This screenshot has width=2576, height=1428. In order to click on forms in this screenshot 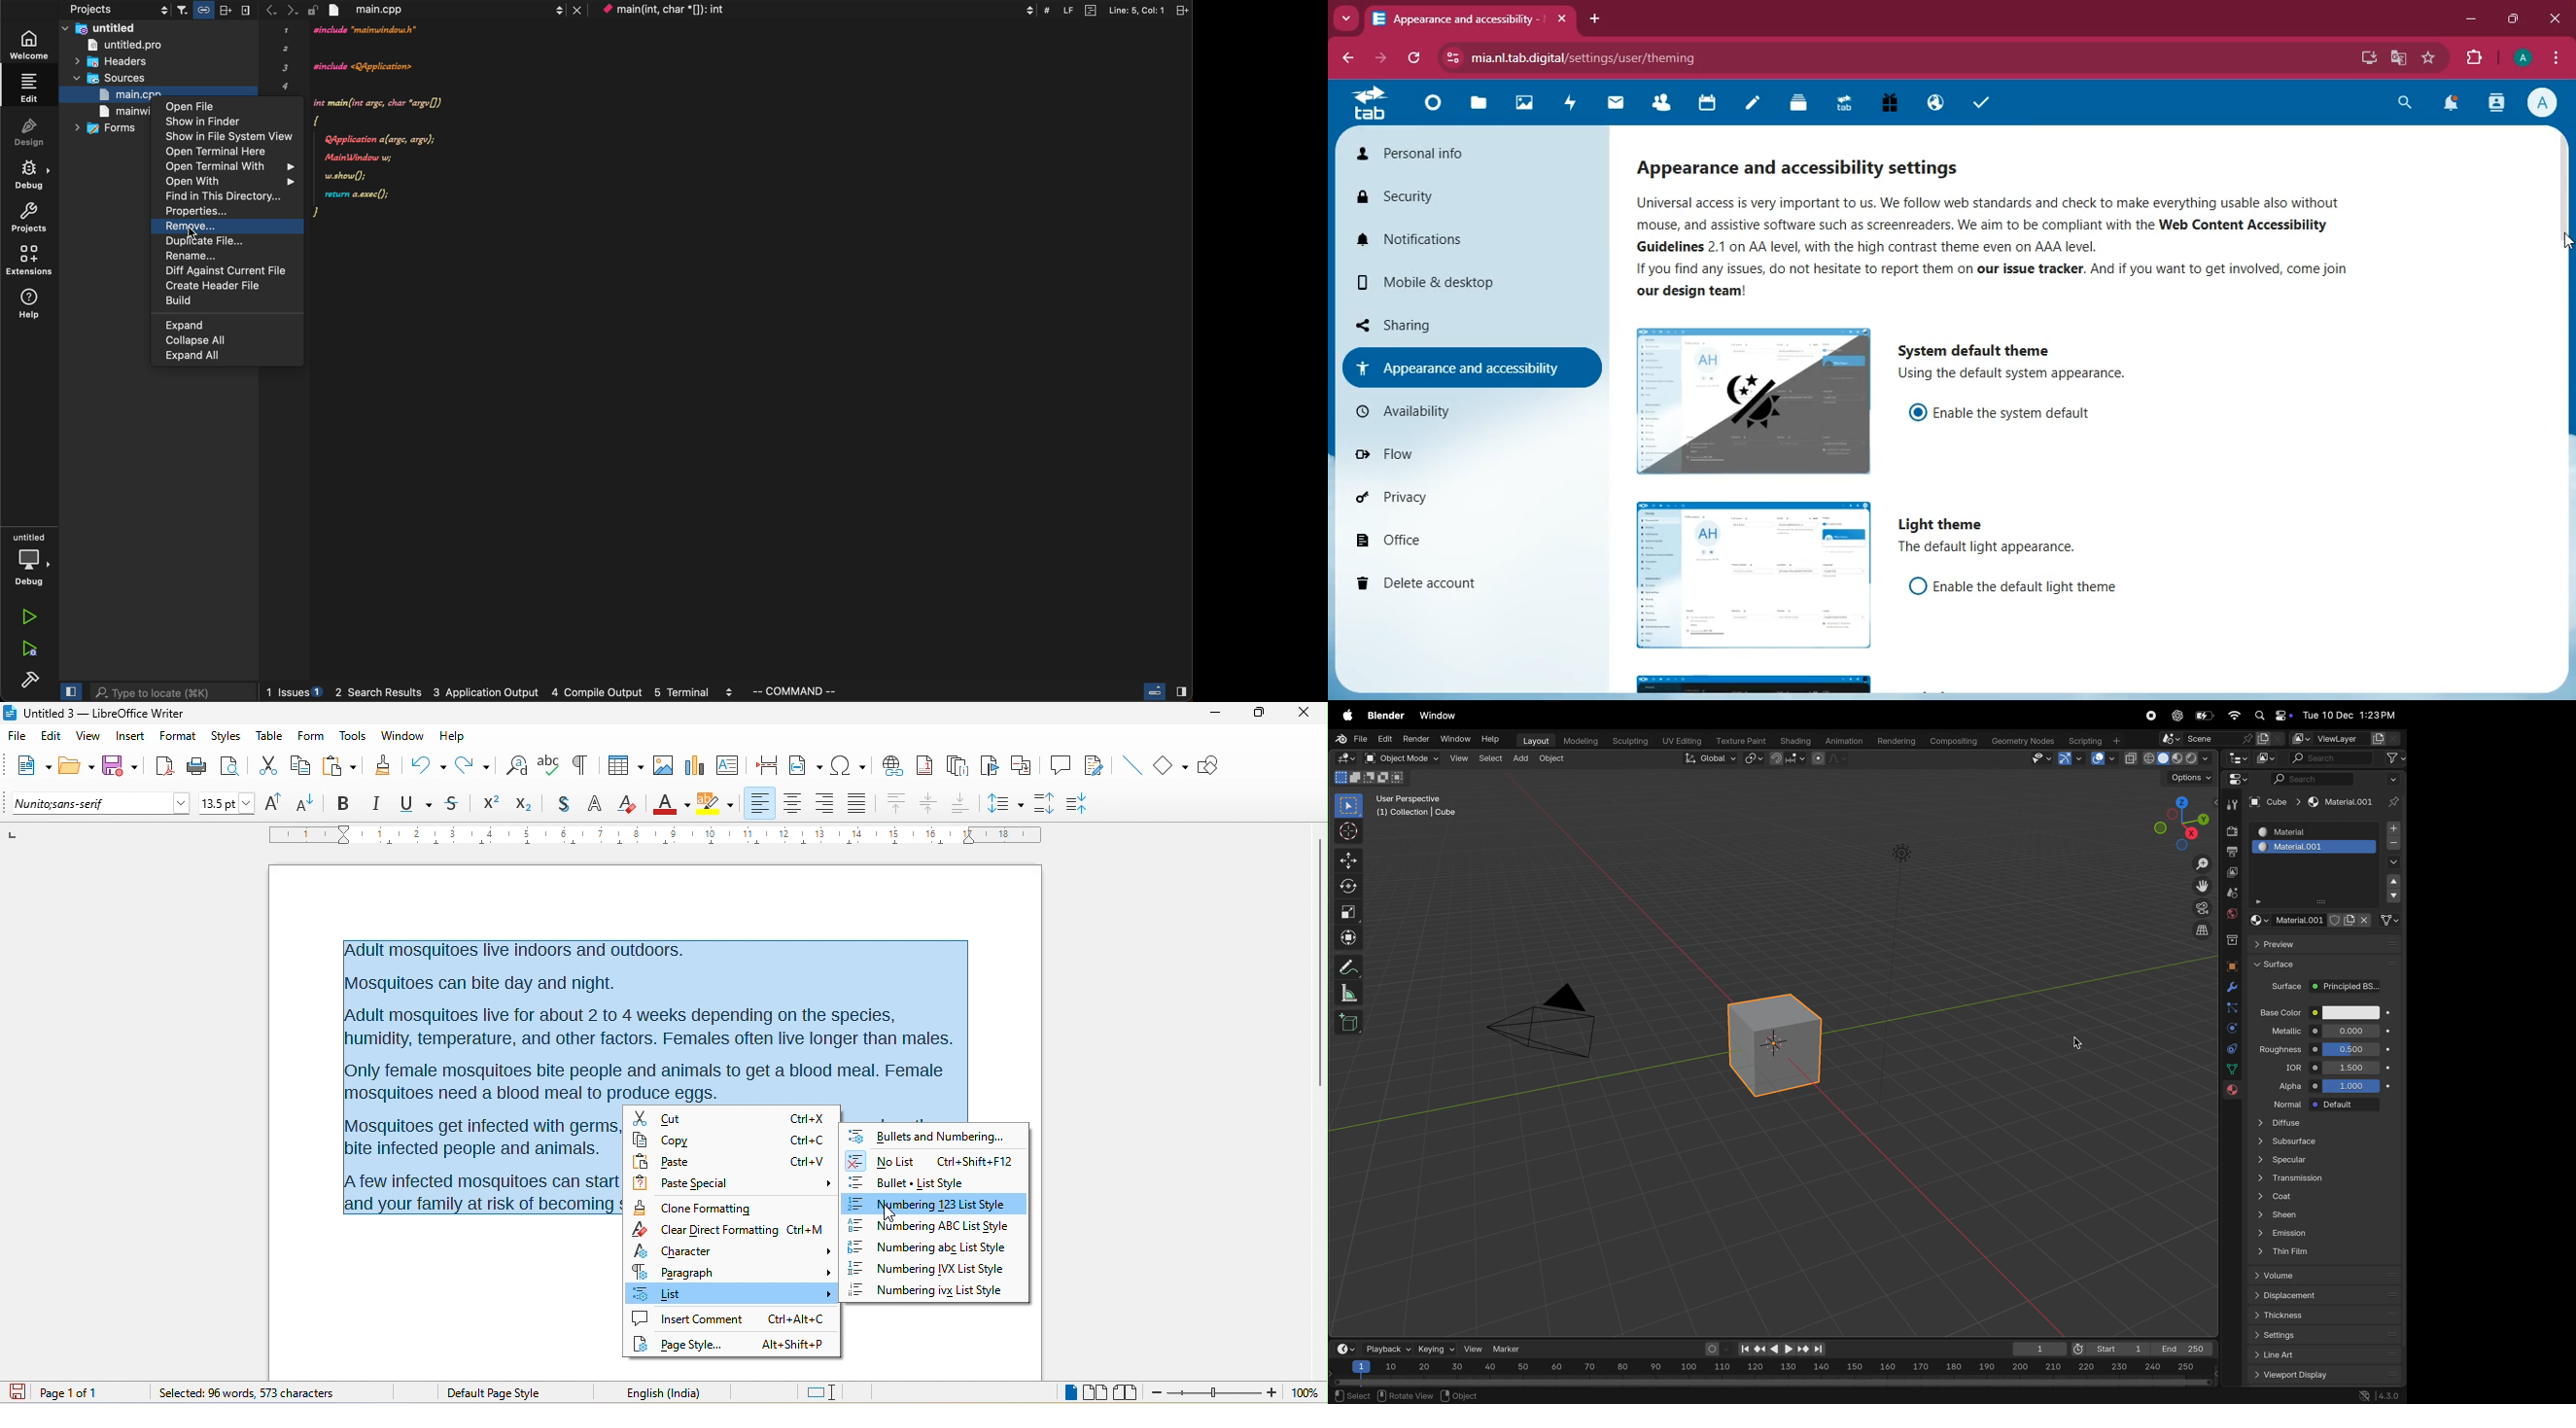, I will do `click(110, 129)`.